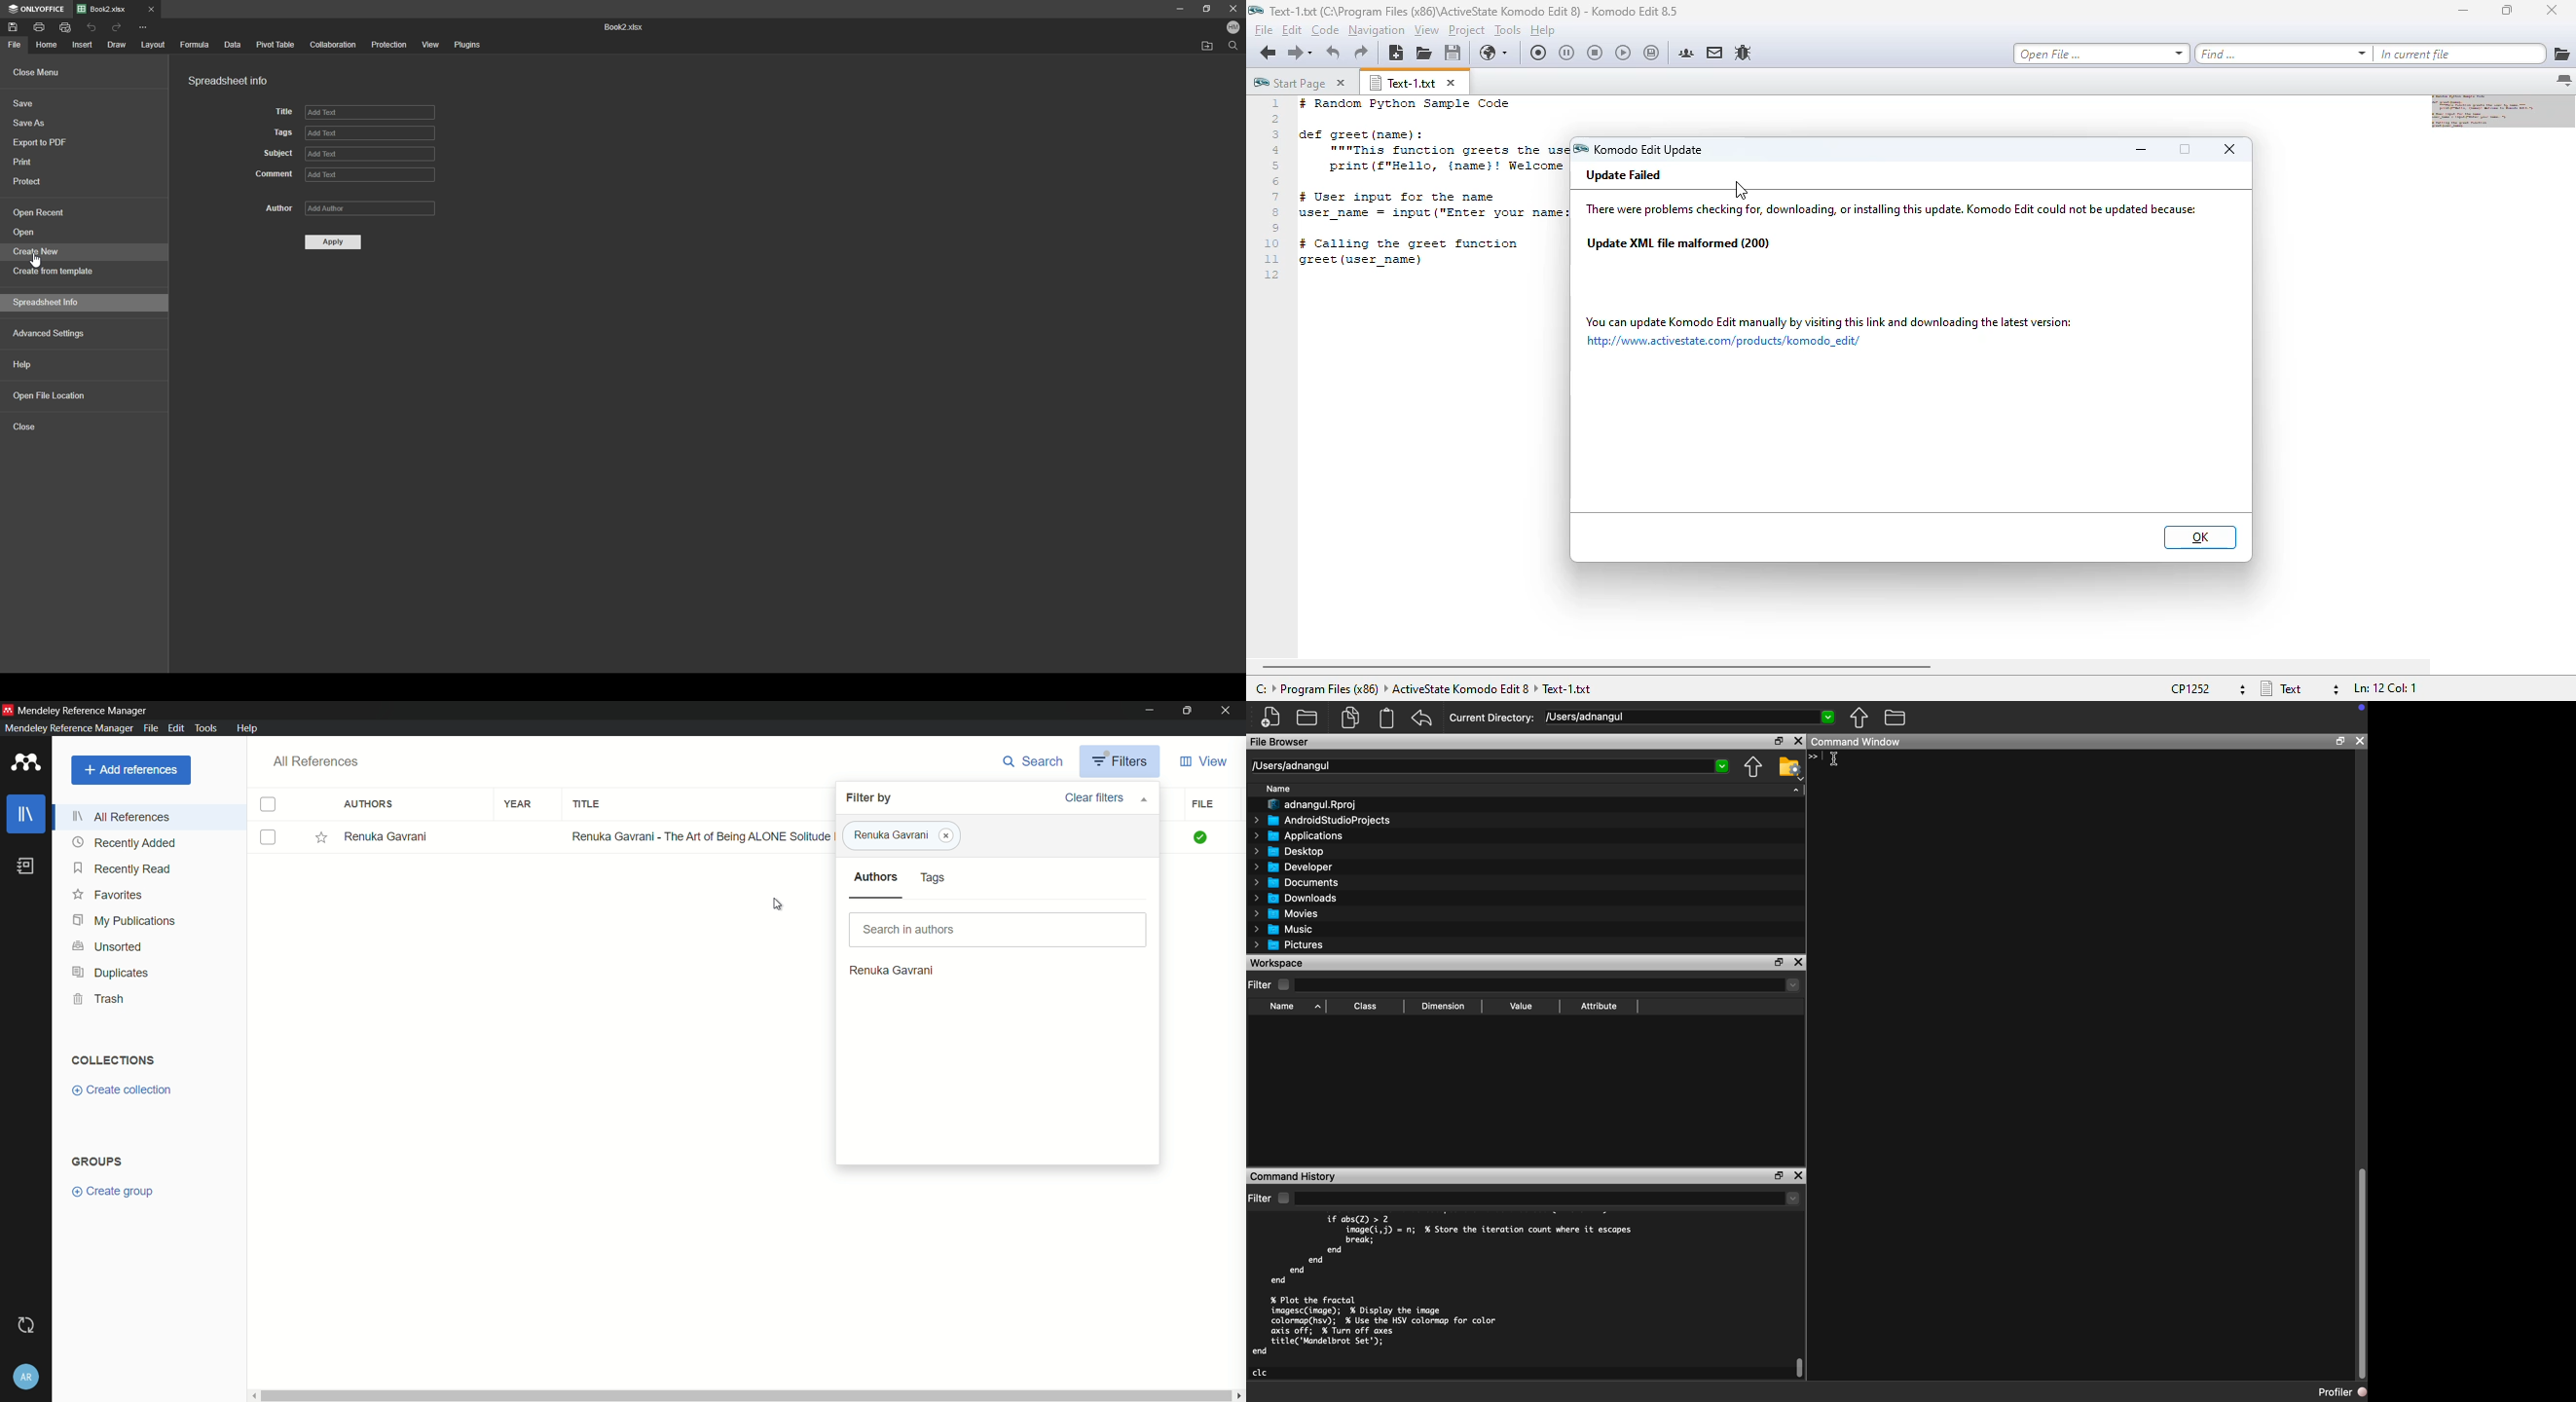  Describe the element at coordinates (701, 835) in the screenshot. I see `Hands-on Machine Learning with Scikit-Learn, Keras, and TensorFlow Conce...` at that location.